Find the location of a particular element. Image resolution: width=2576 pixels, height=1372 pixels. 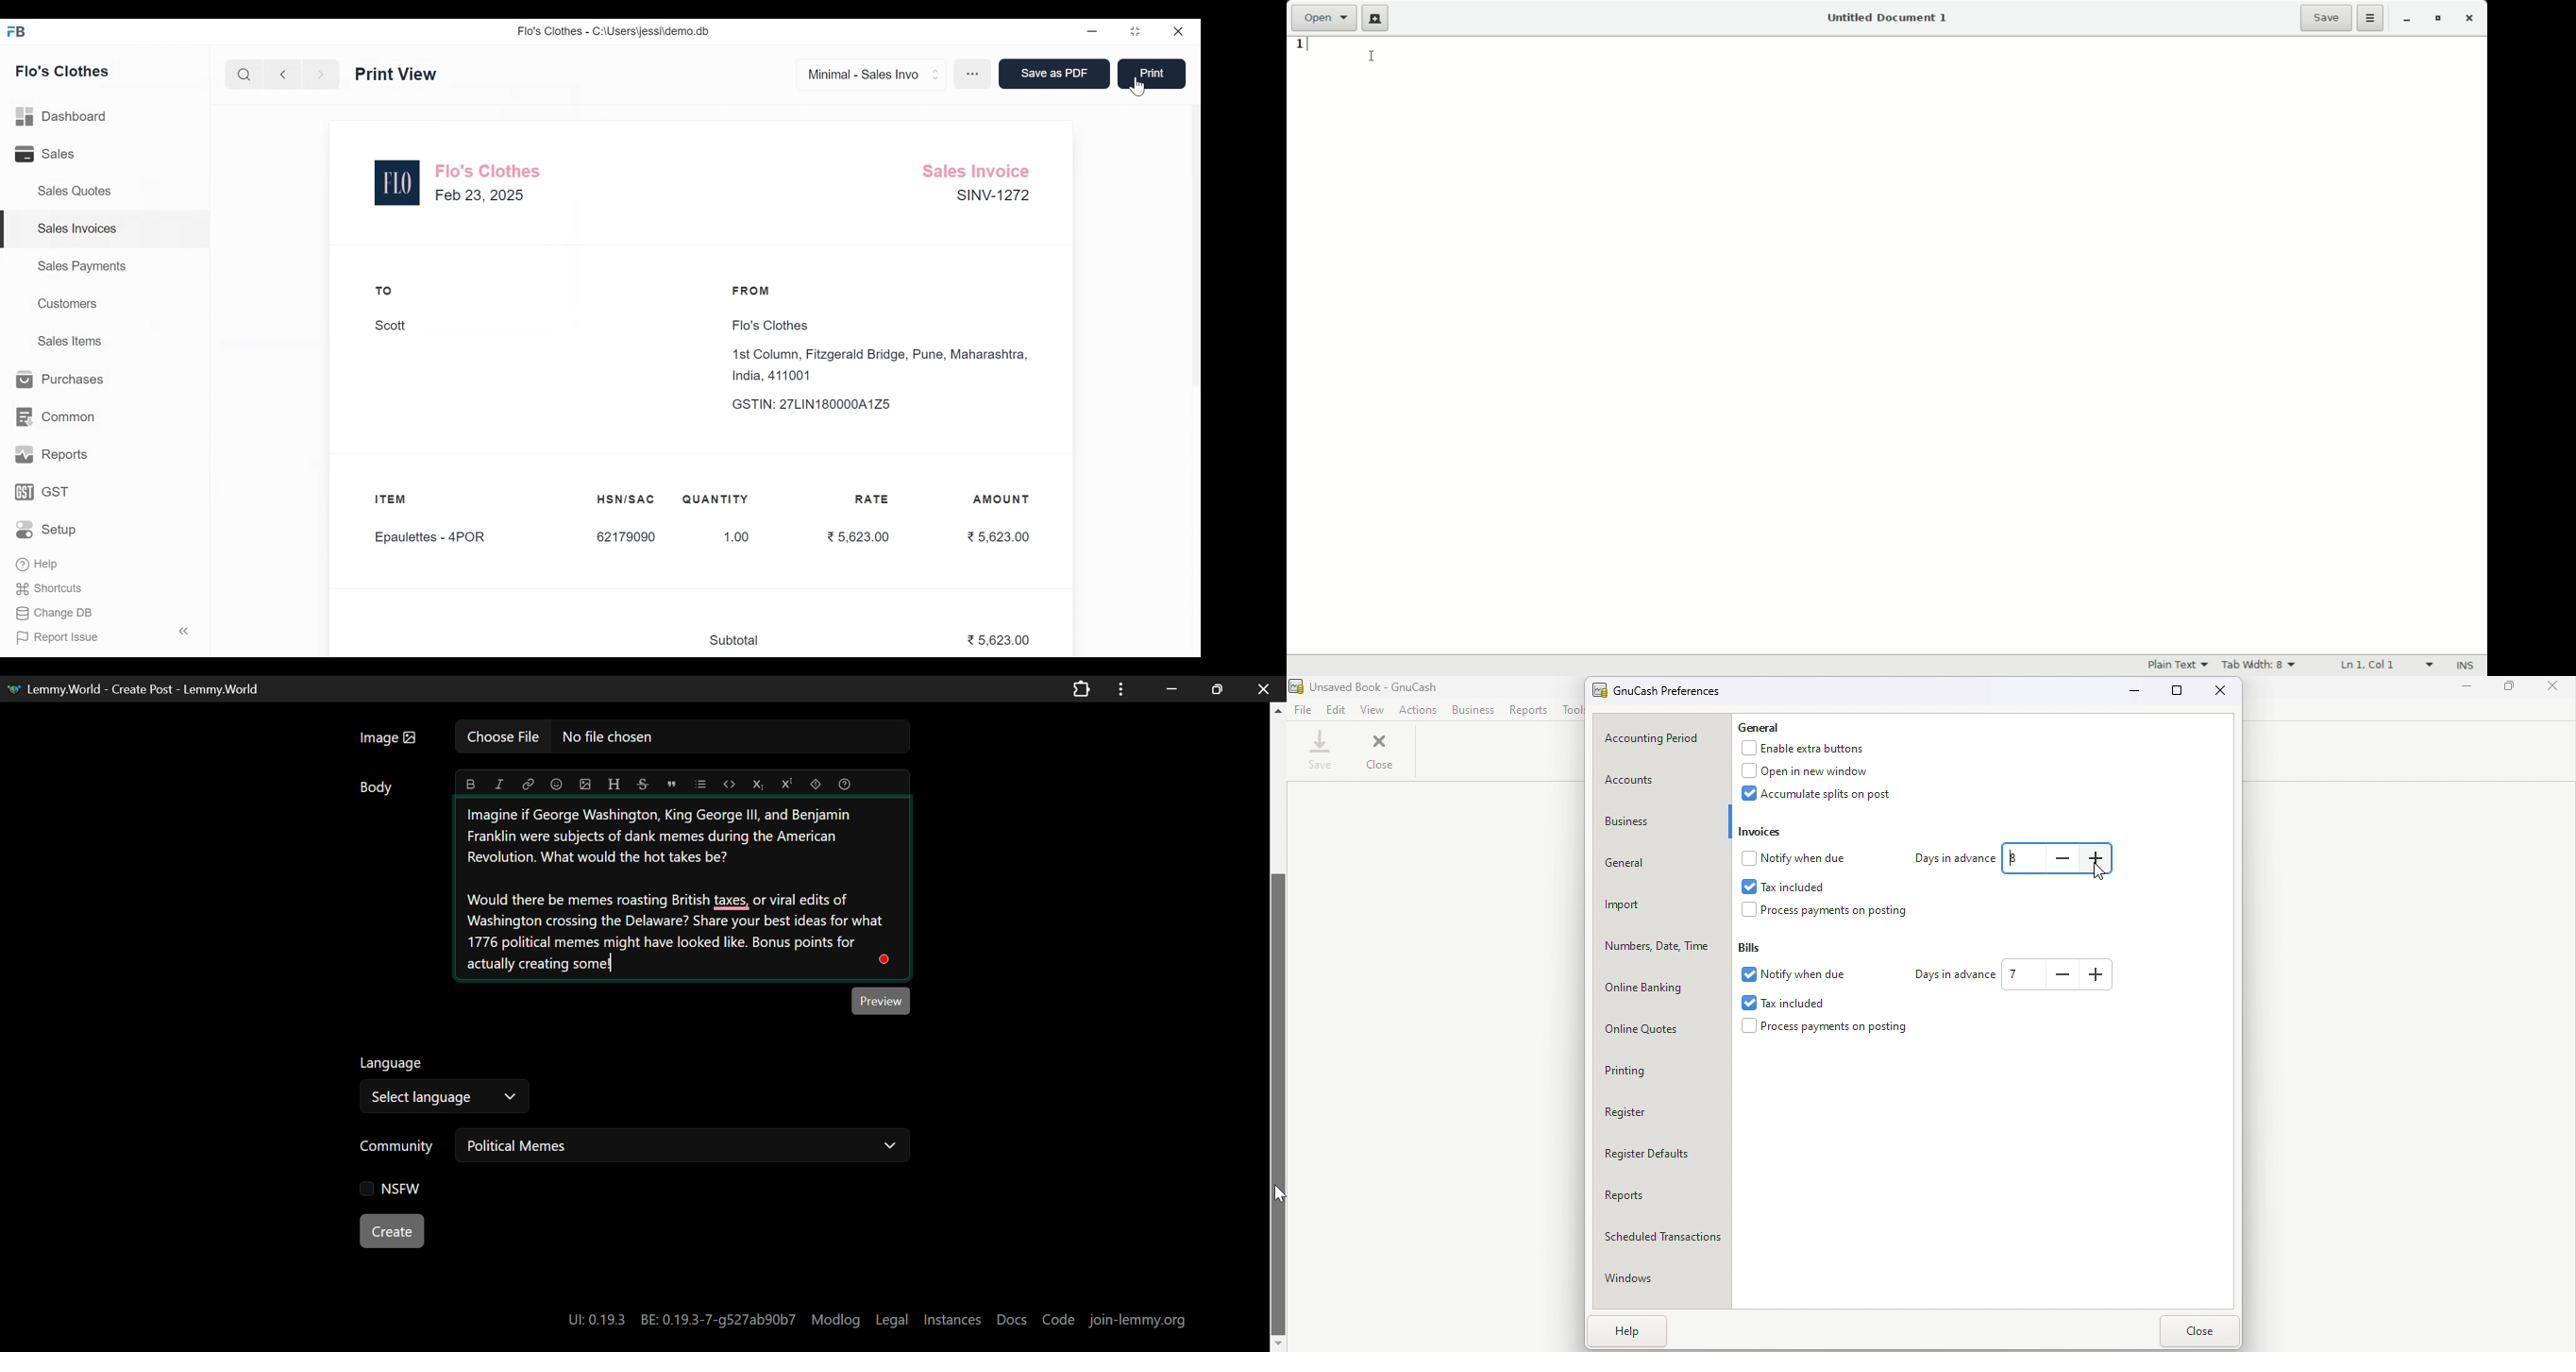

Epaulettes - 4POR is located at coordinates (437, 538).